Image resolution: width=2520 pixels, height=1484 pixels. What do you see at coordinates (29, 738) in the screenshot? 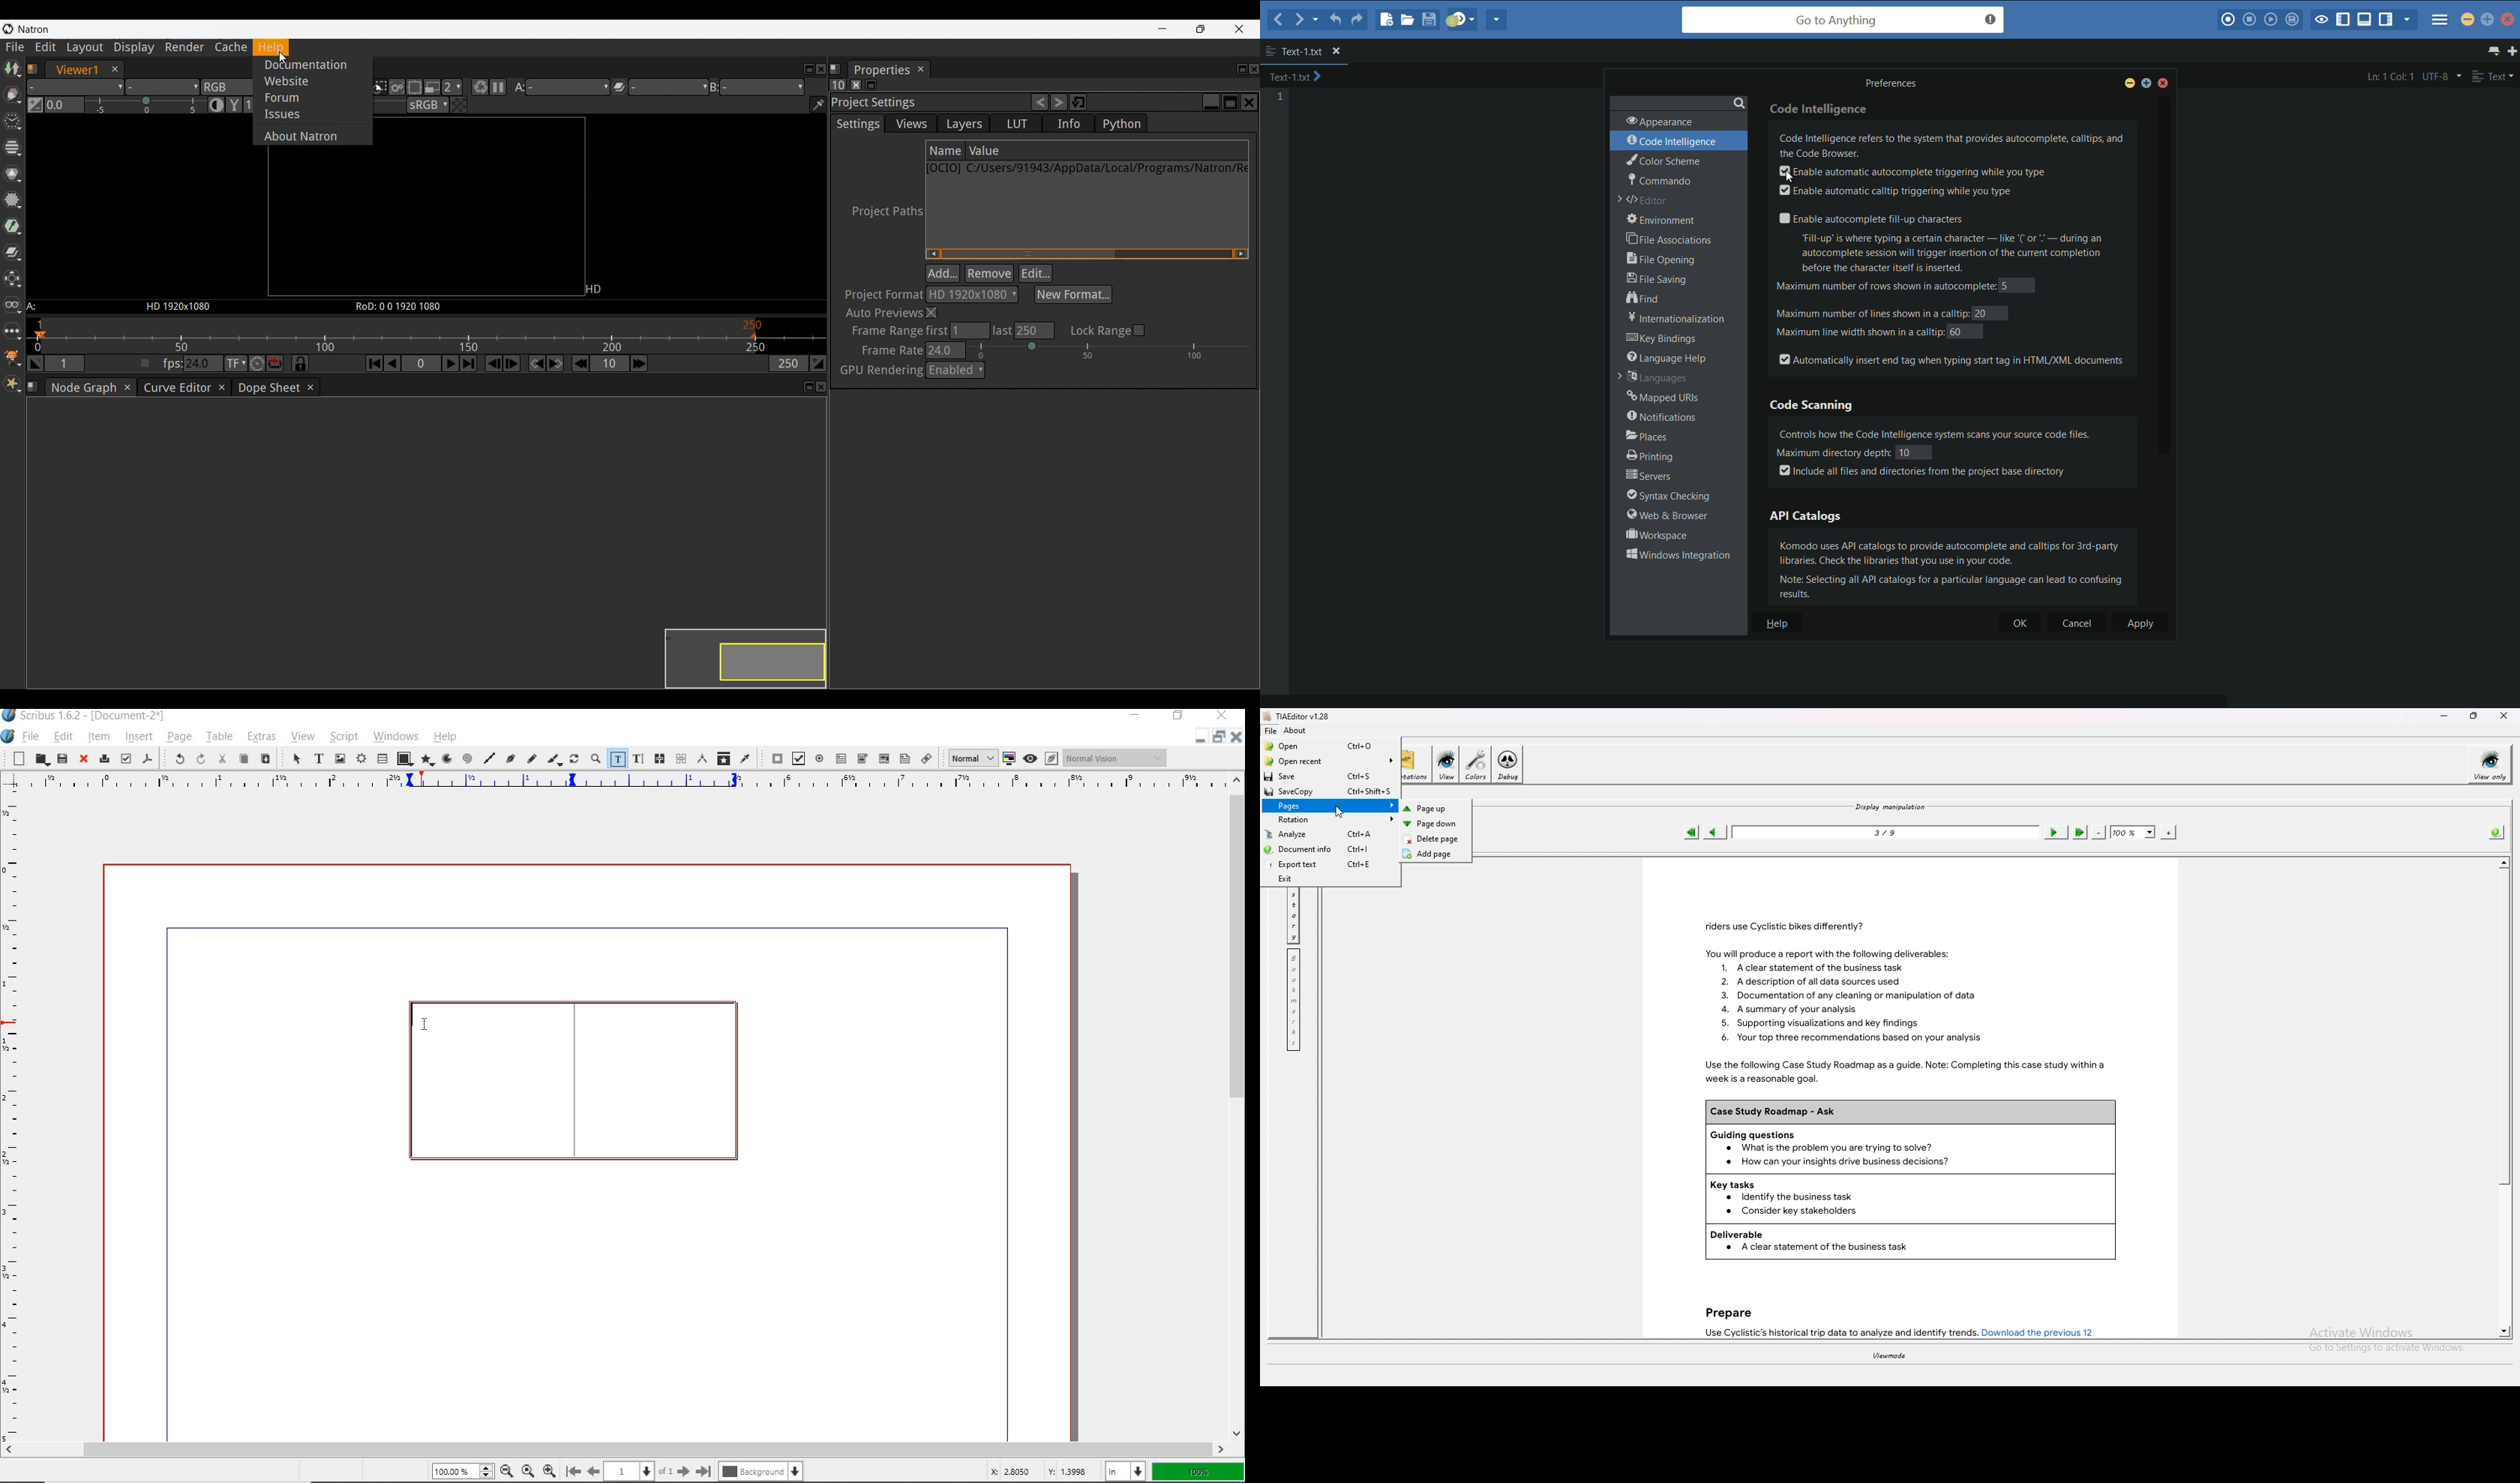
I see `file` at bounding box center [29, 738].